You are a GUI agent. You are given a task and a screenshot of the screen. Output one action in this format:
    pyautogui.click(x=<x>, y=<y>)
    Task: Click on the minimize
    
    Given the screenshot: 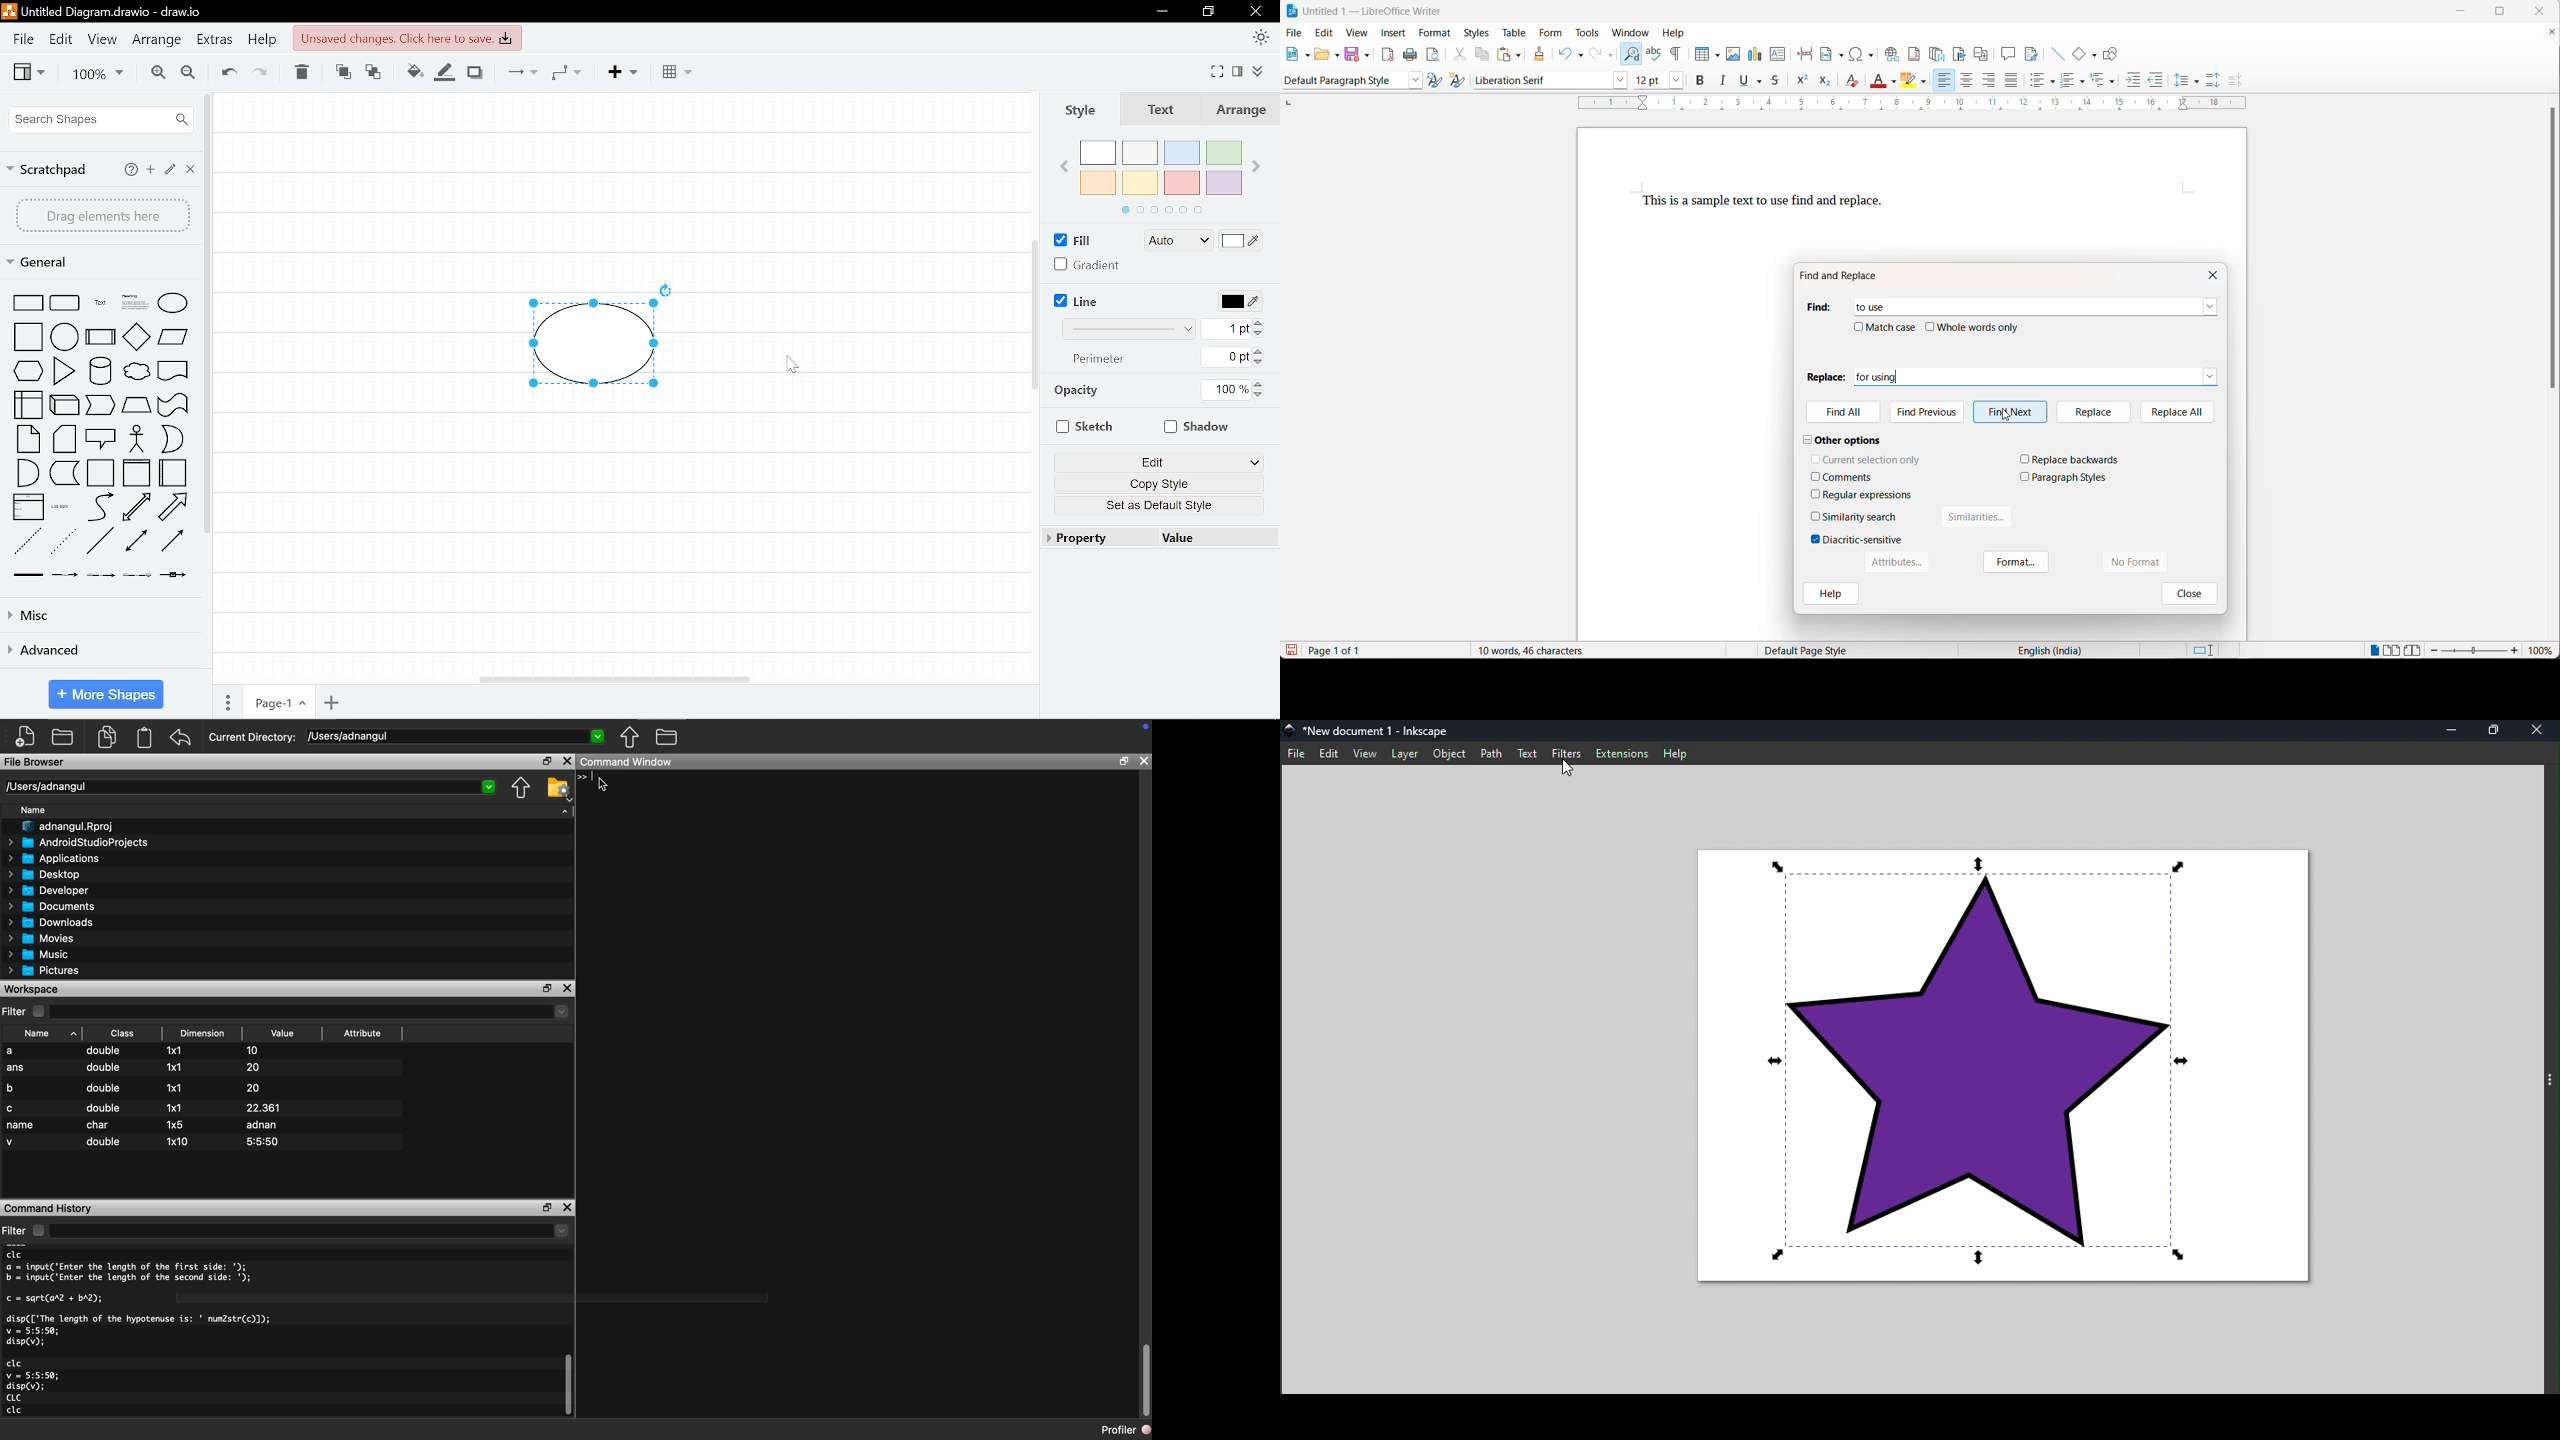 What is the action you would take?
    pyautogui.click(x=2467, y=10)
    